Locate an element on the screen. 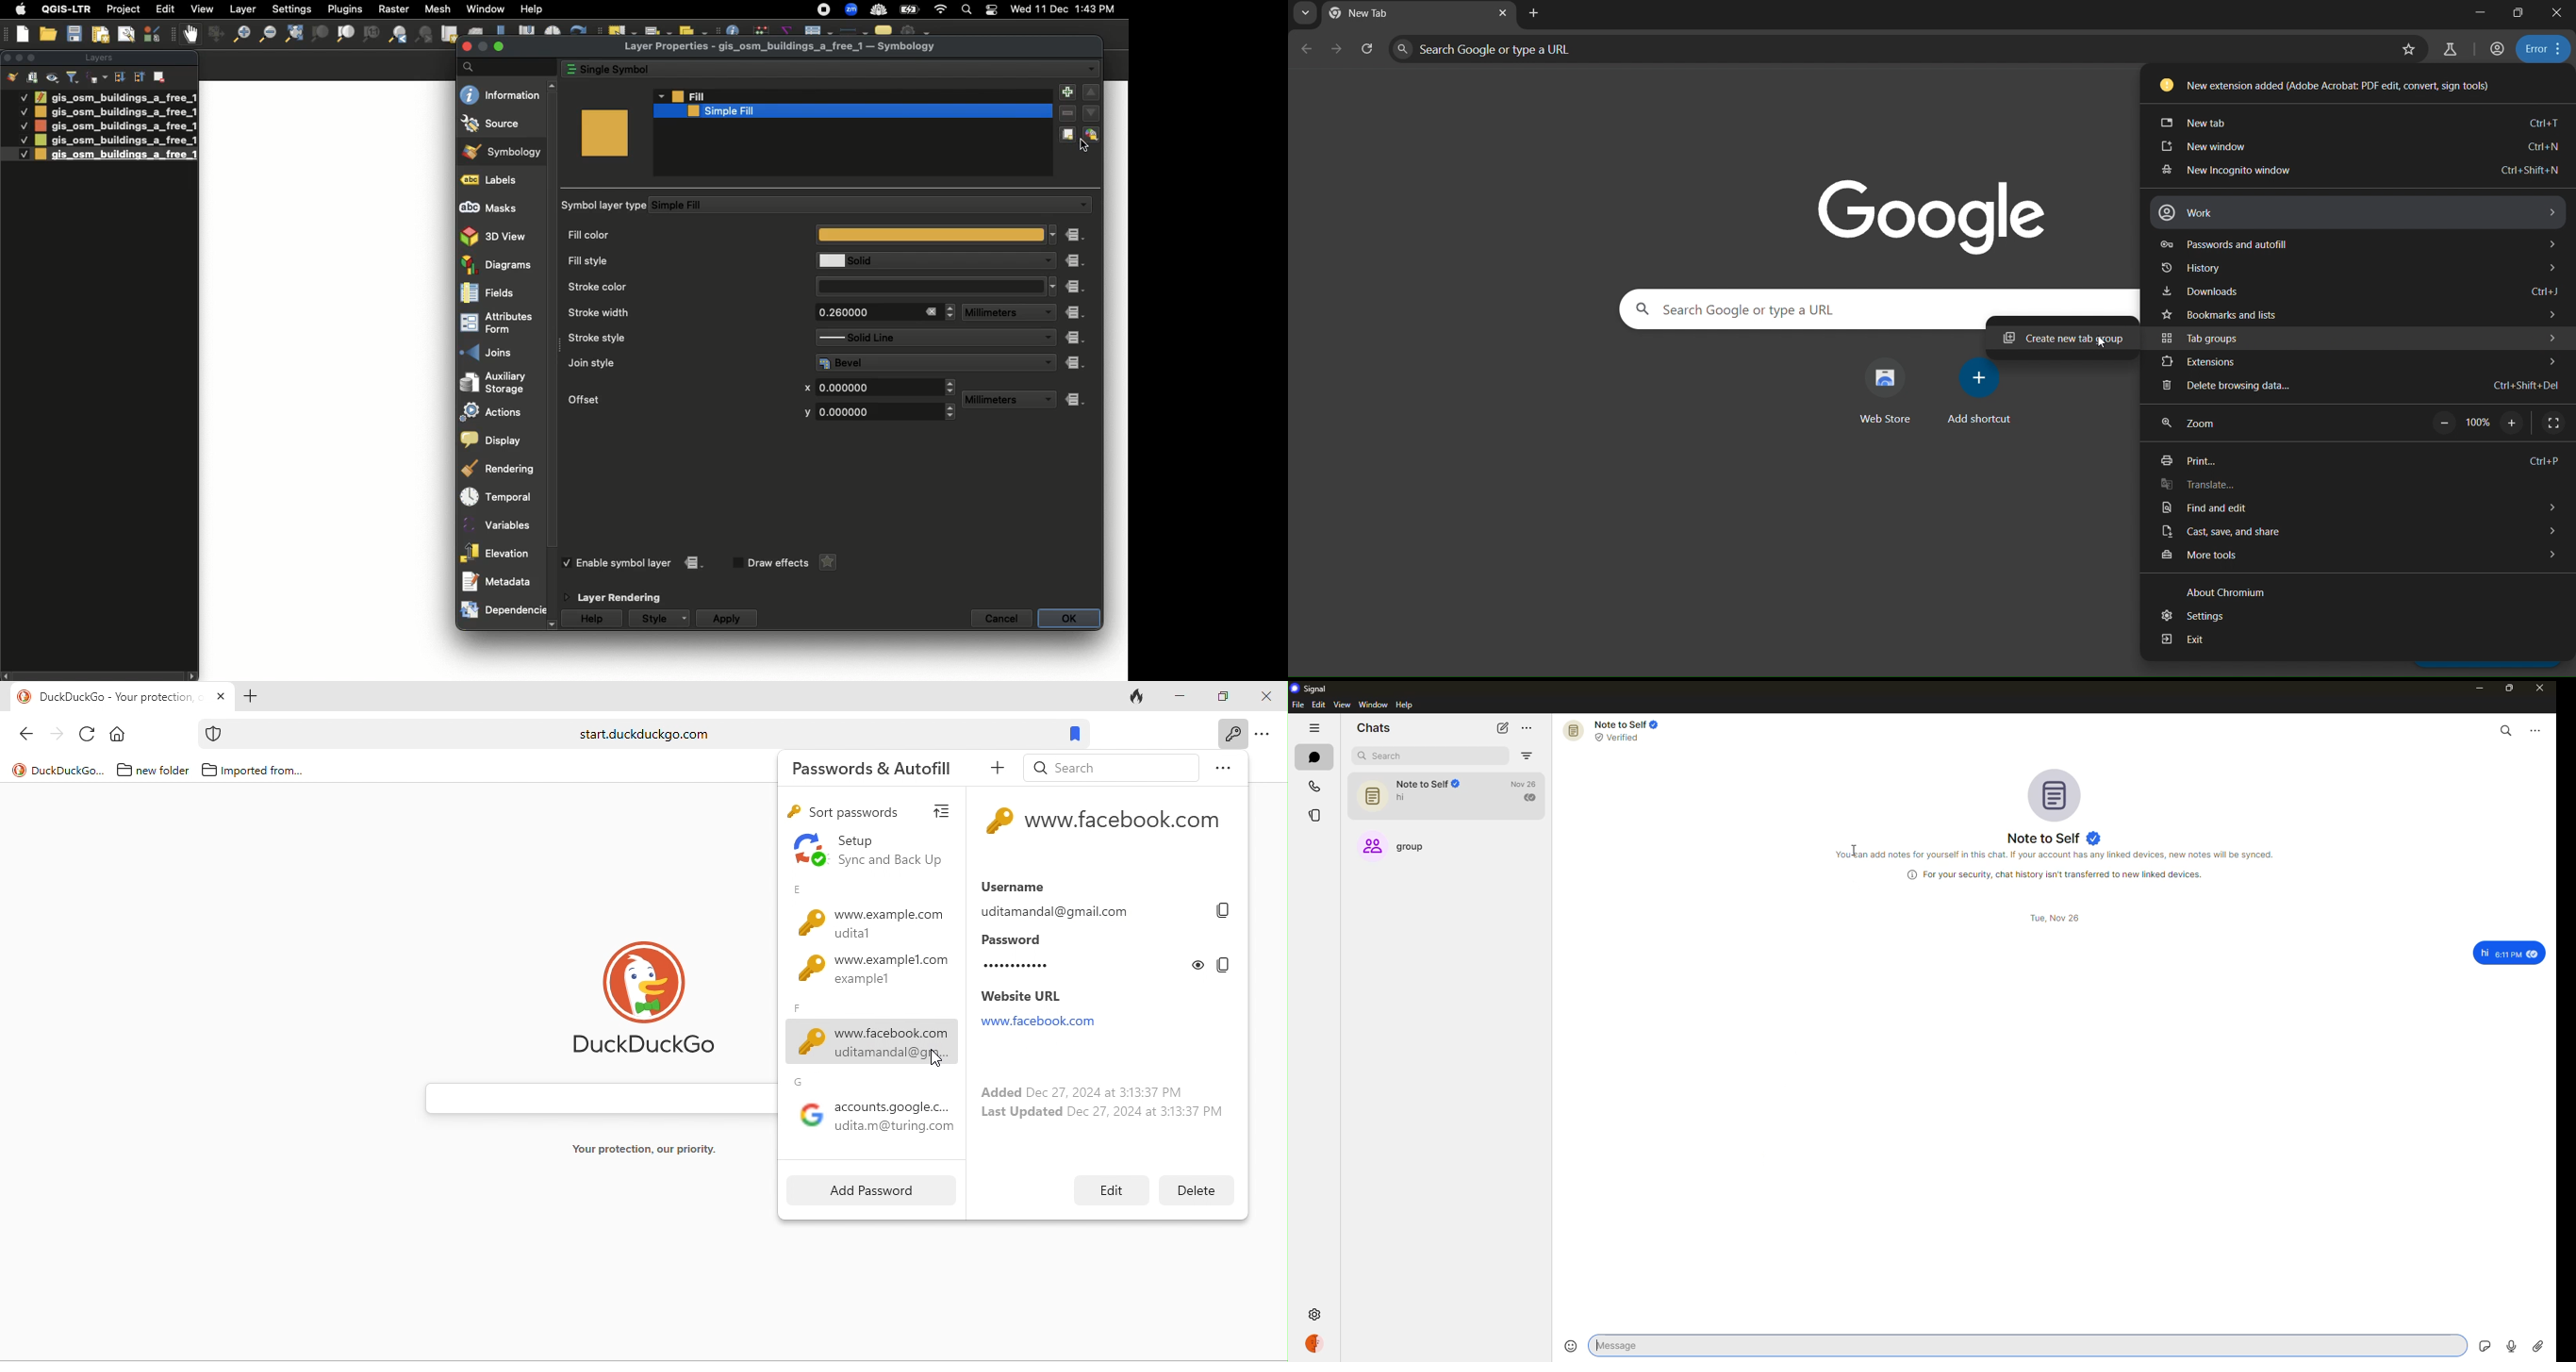  bookmark this page is located at coordinates (2408, 49).